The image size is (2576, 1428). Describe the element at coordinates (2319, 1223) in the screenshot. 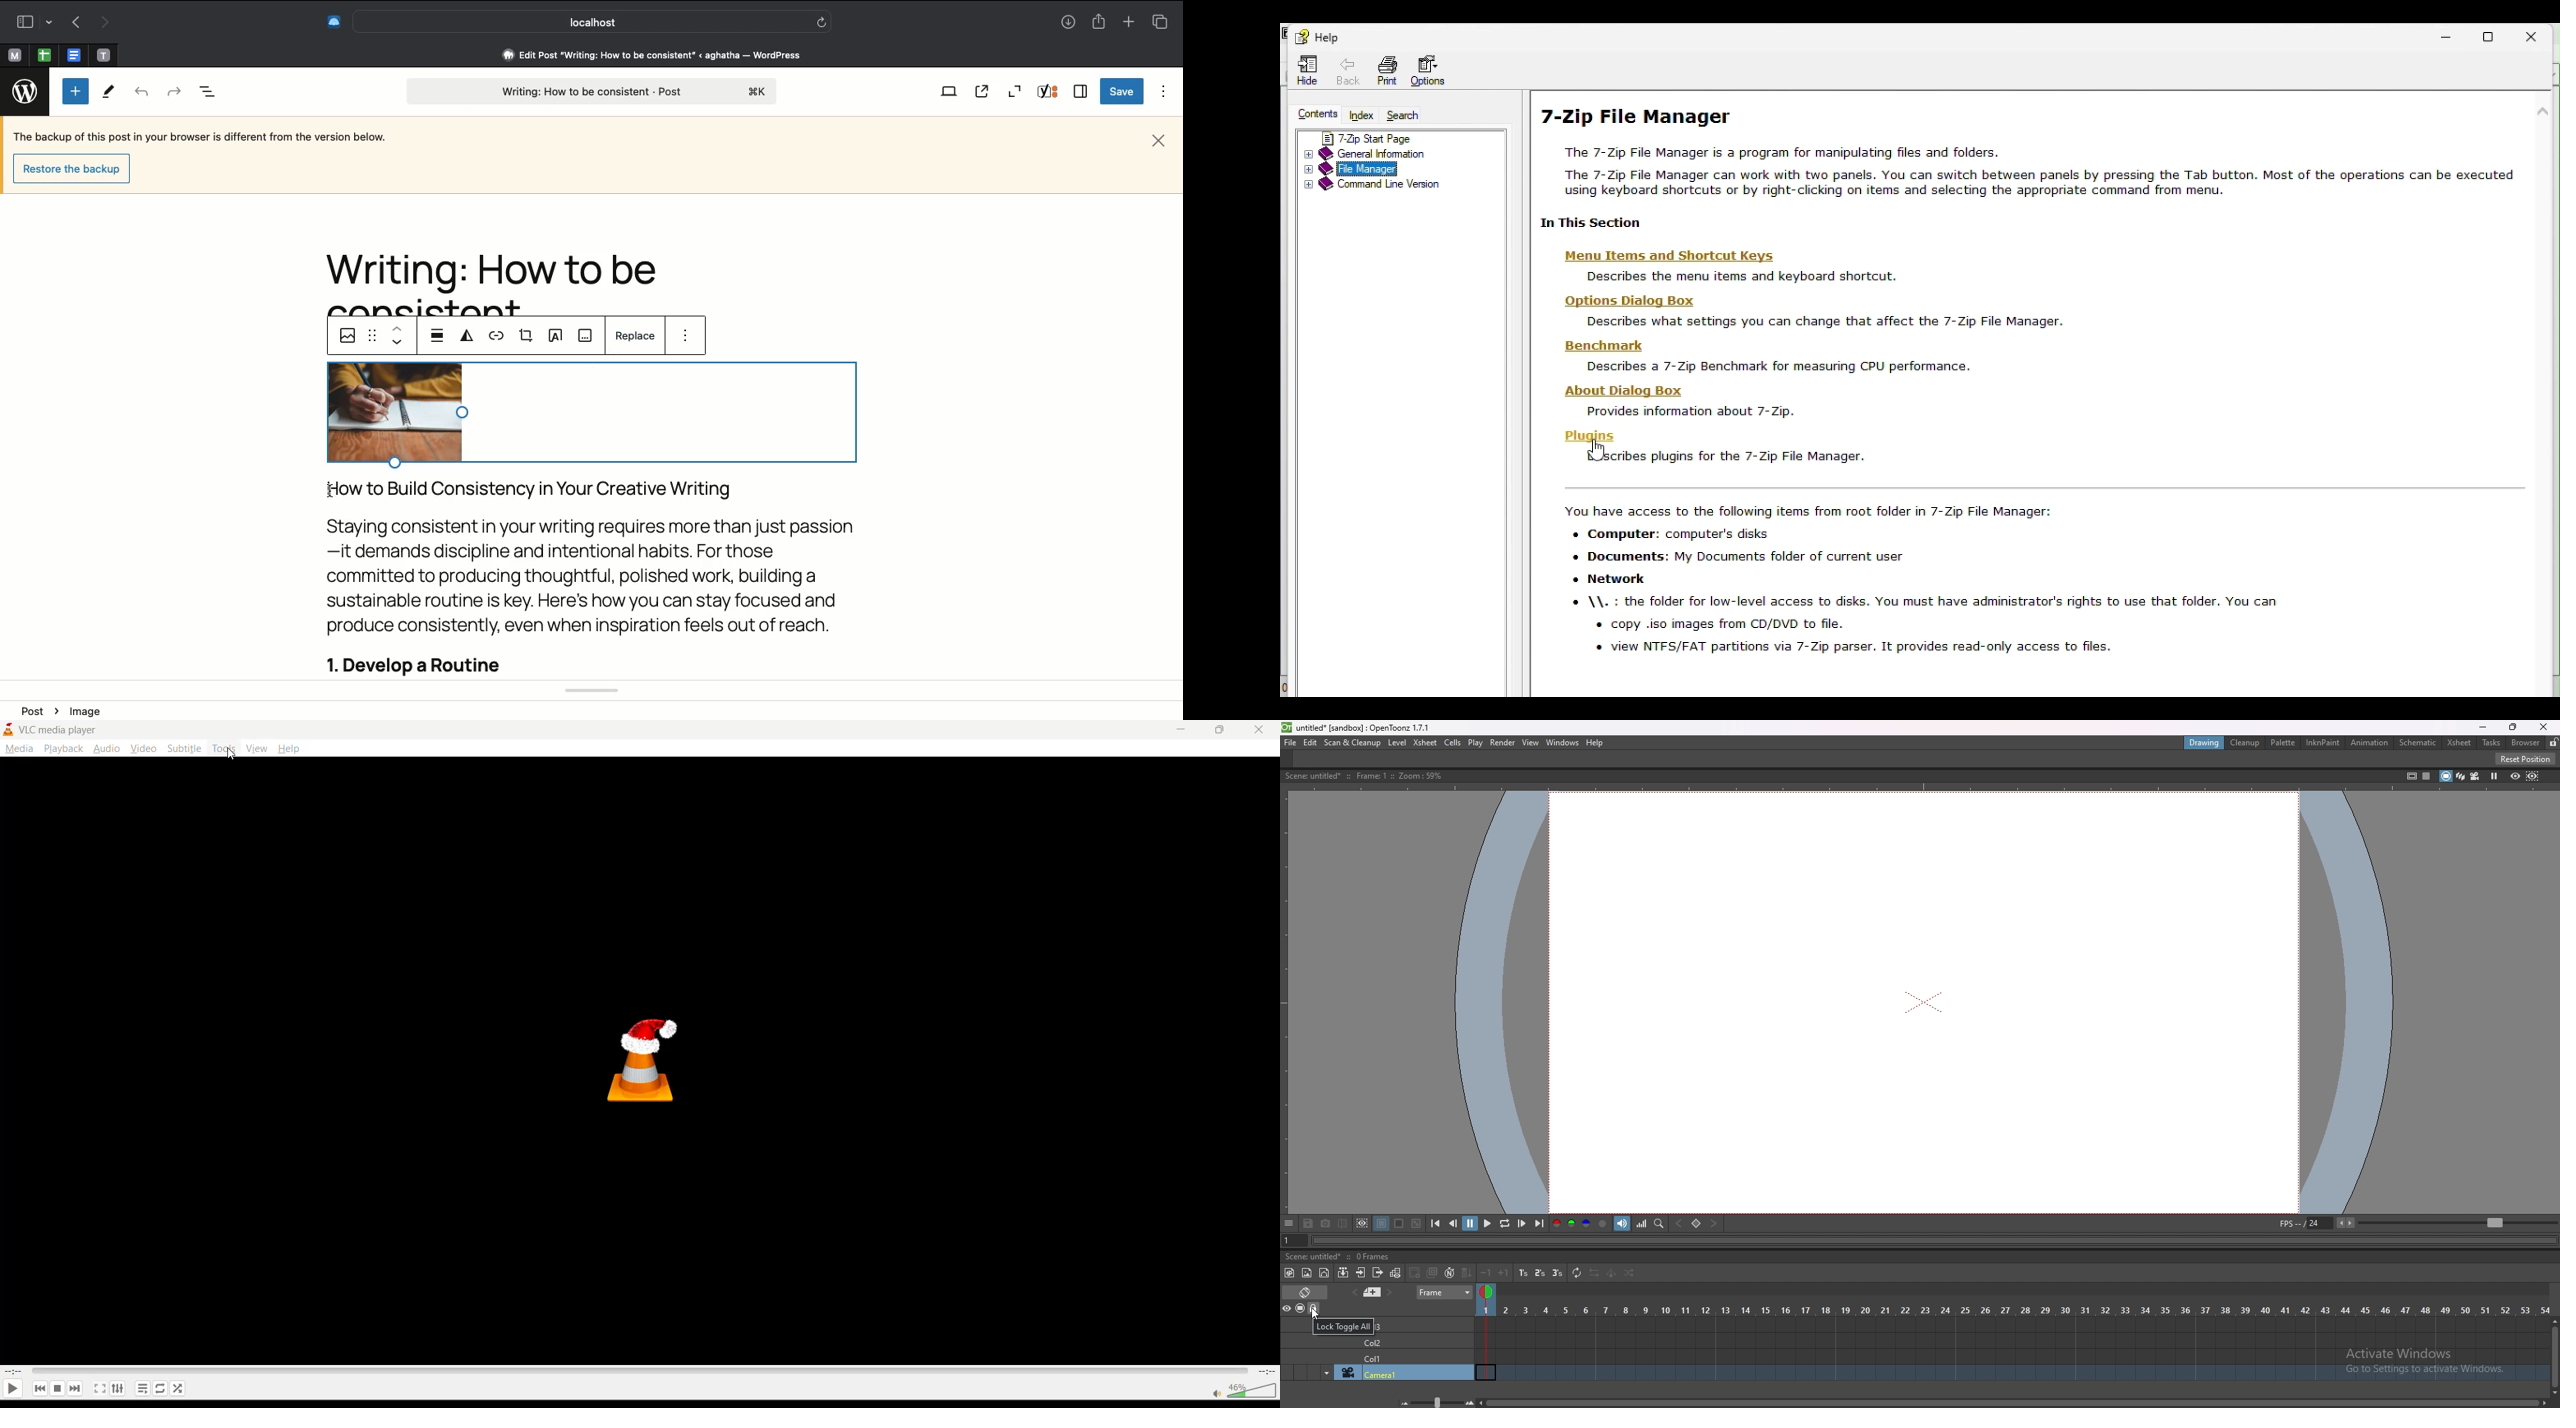

I see `fps` at that location.